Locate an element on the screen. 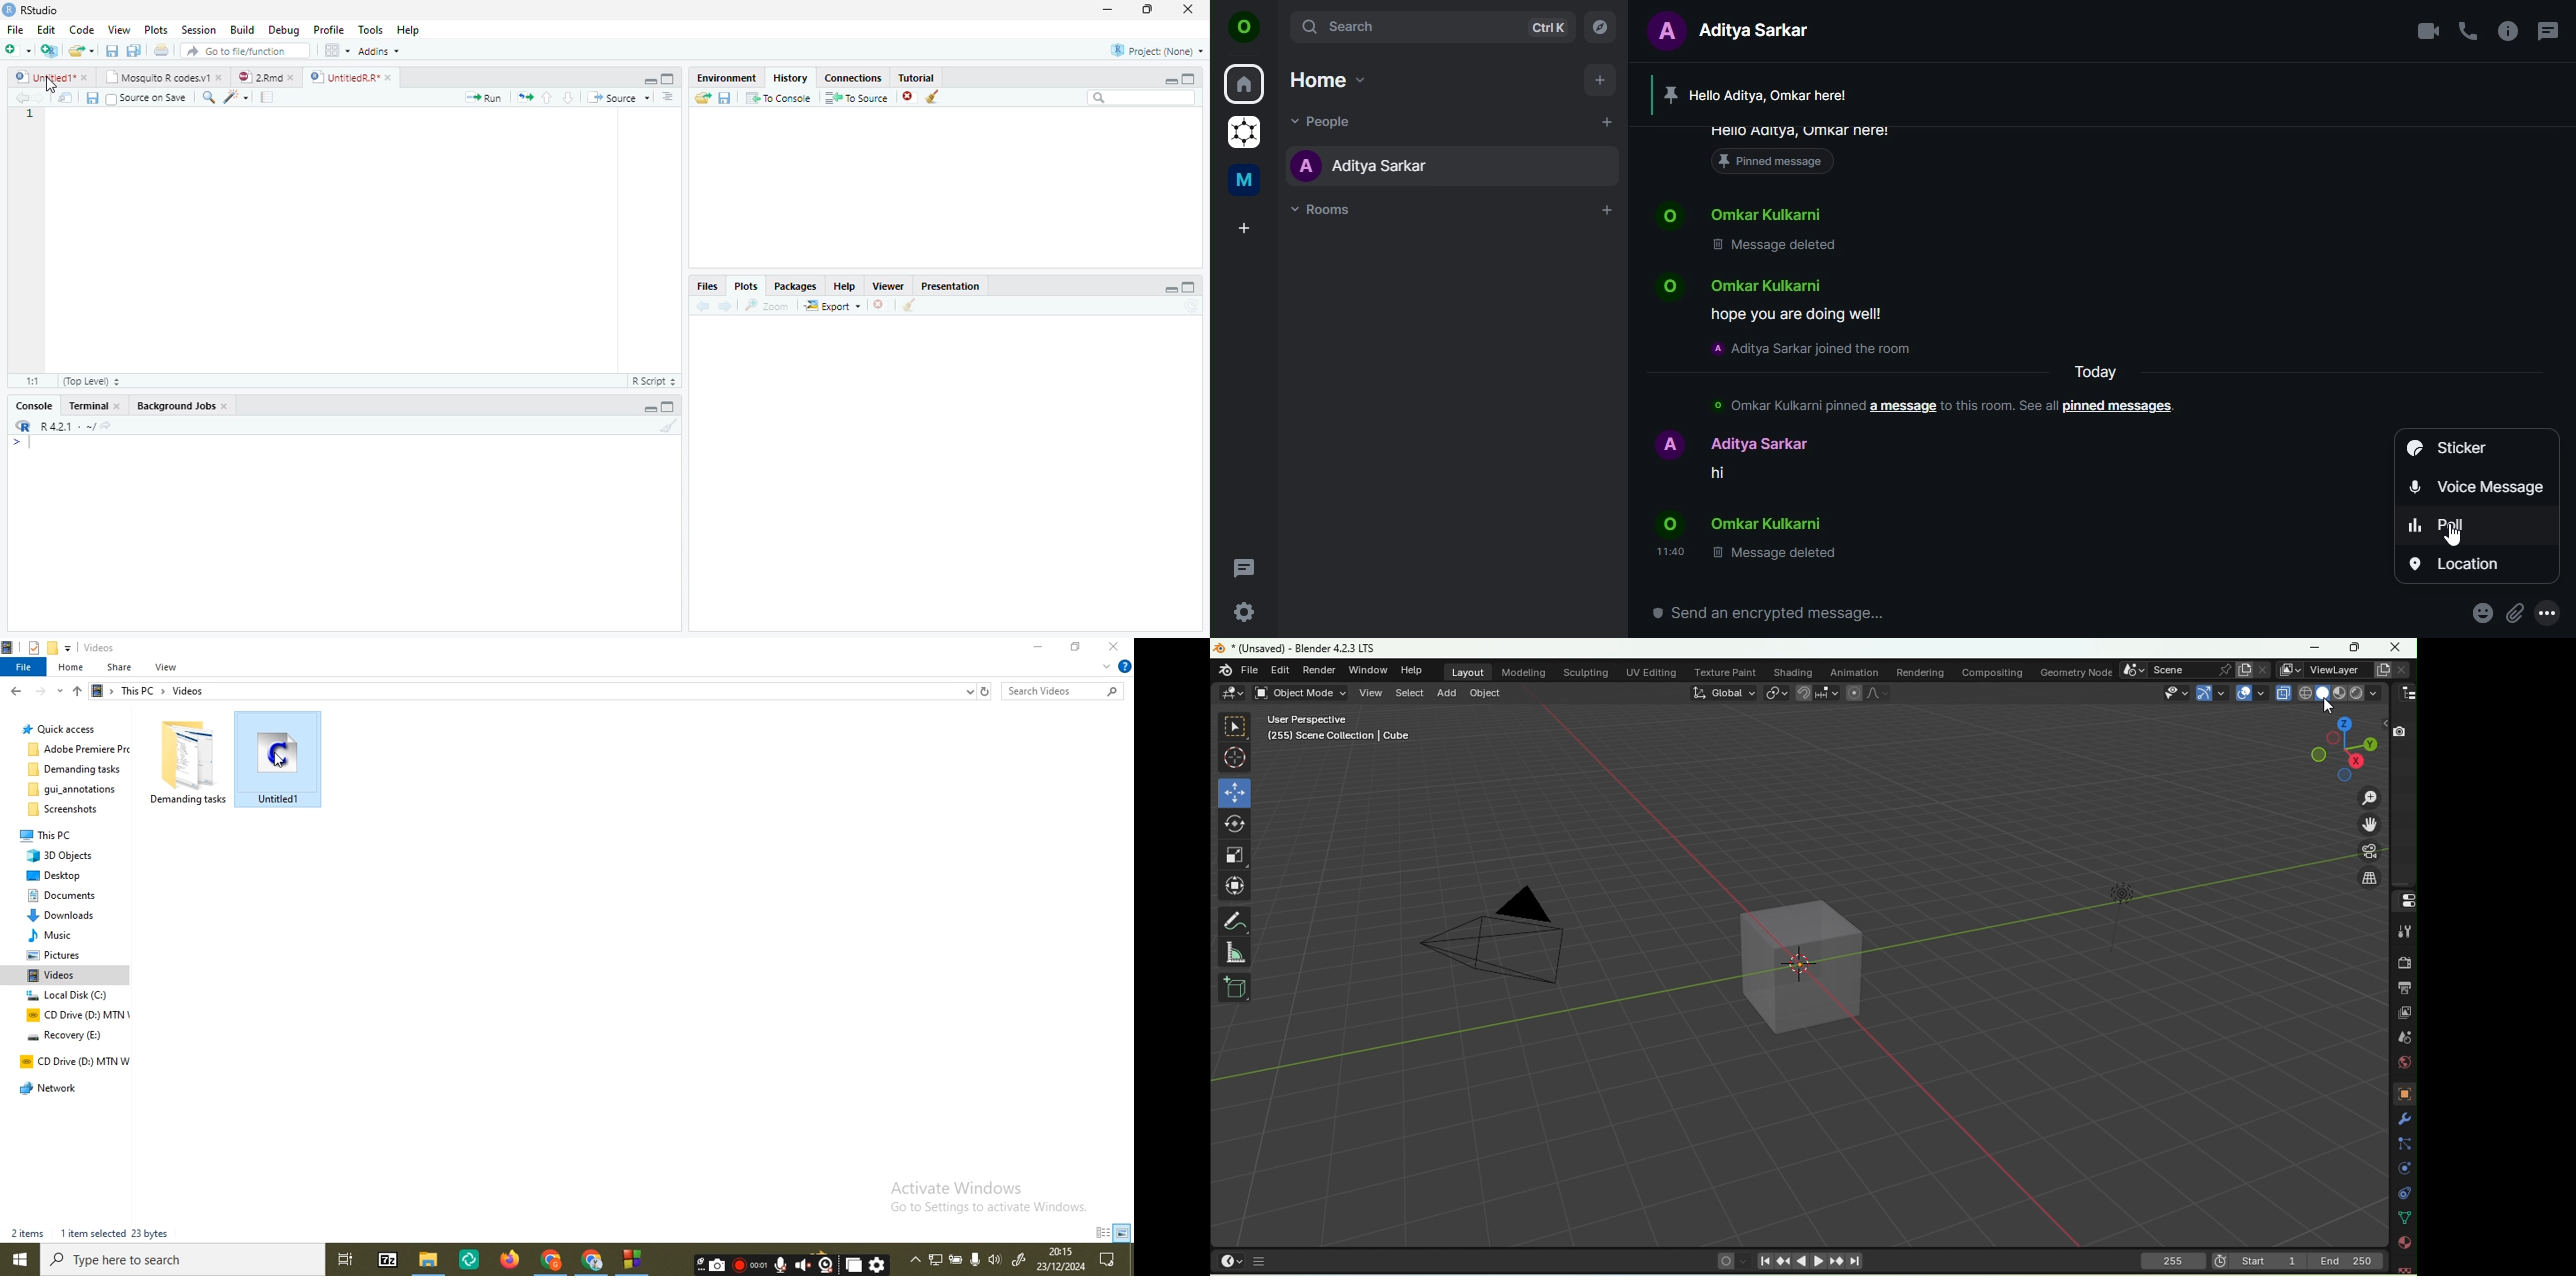 The width and height of the screenshot is (2576, 1288). search bar is located at coordinates (184, 1259).